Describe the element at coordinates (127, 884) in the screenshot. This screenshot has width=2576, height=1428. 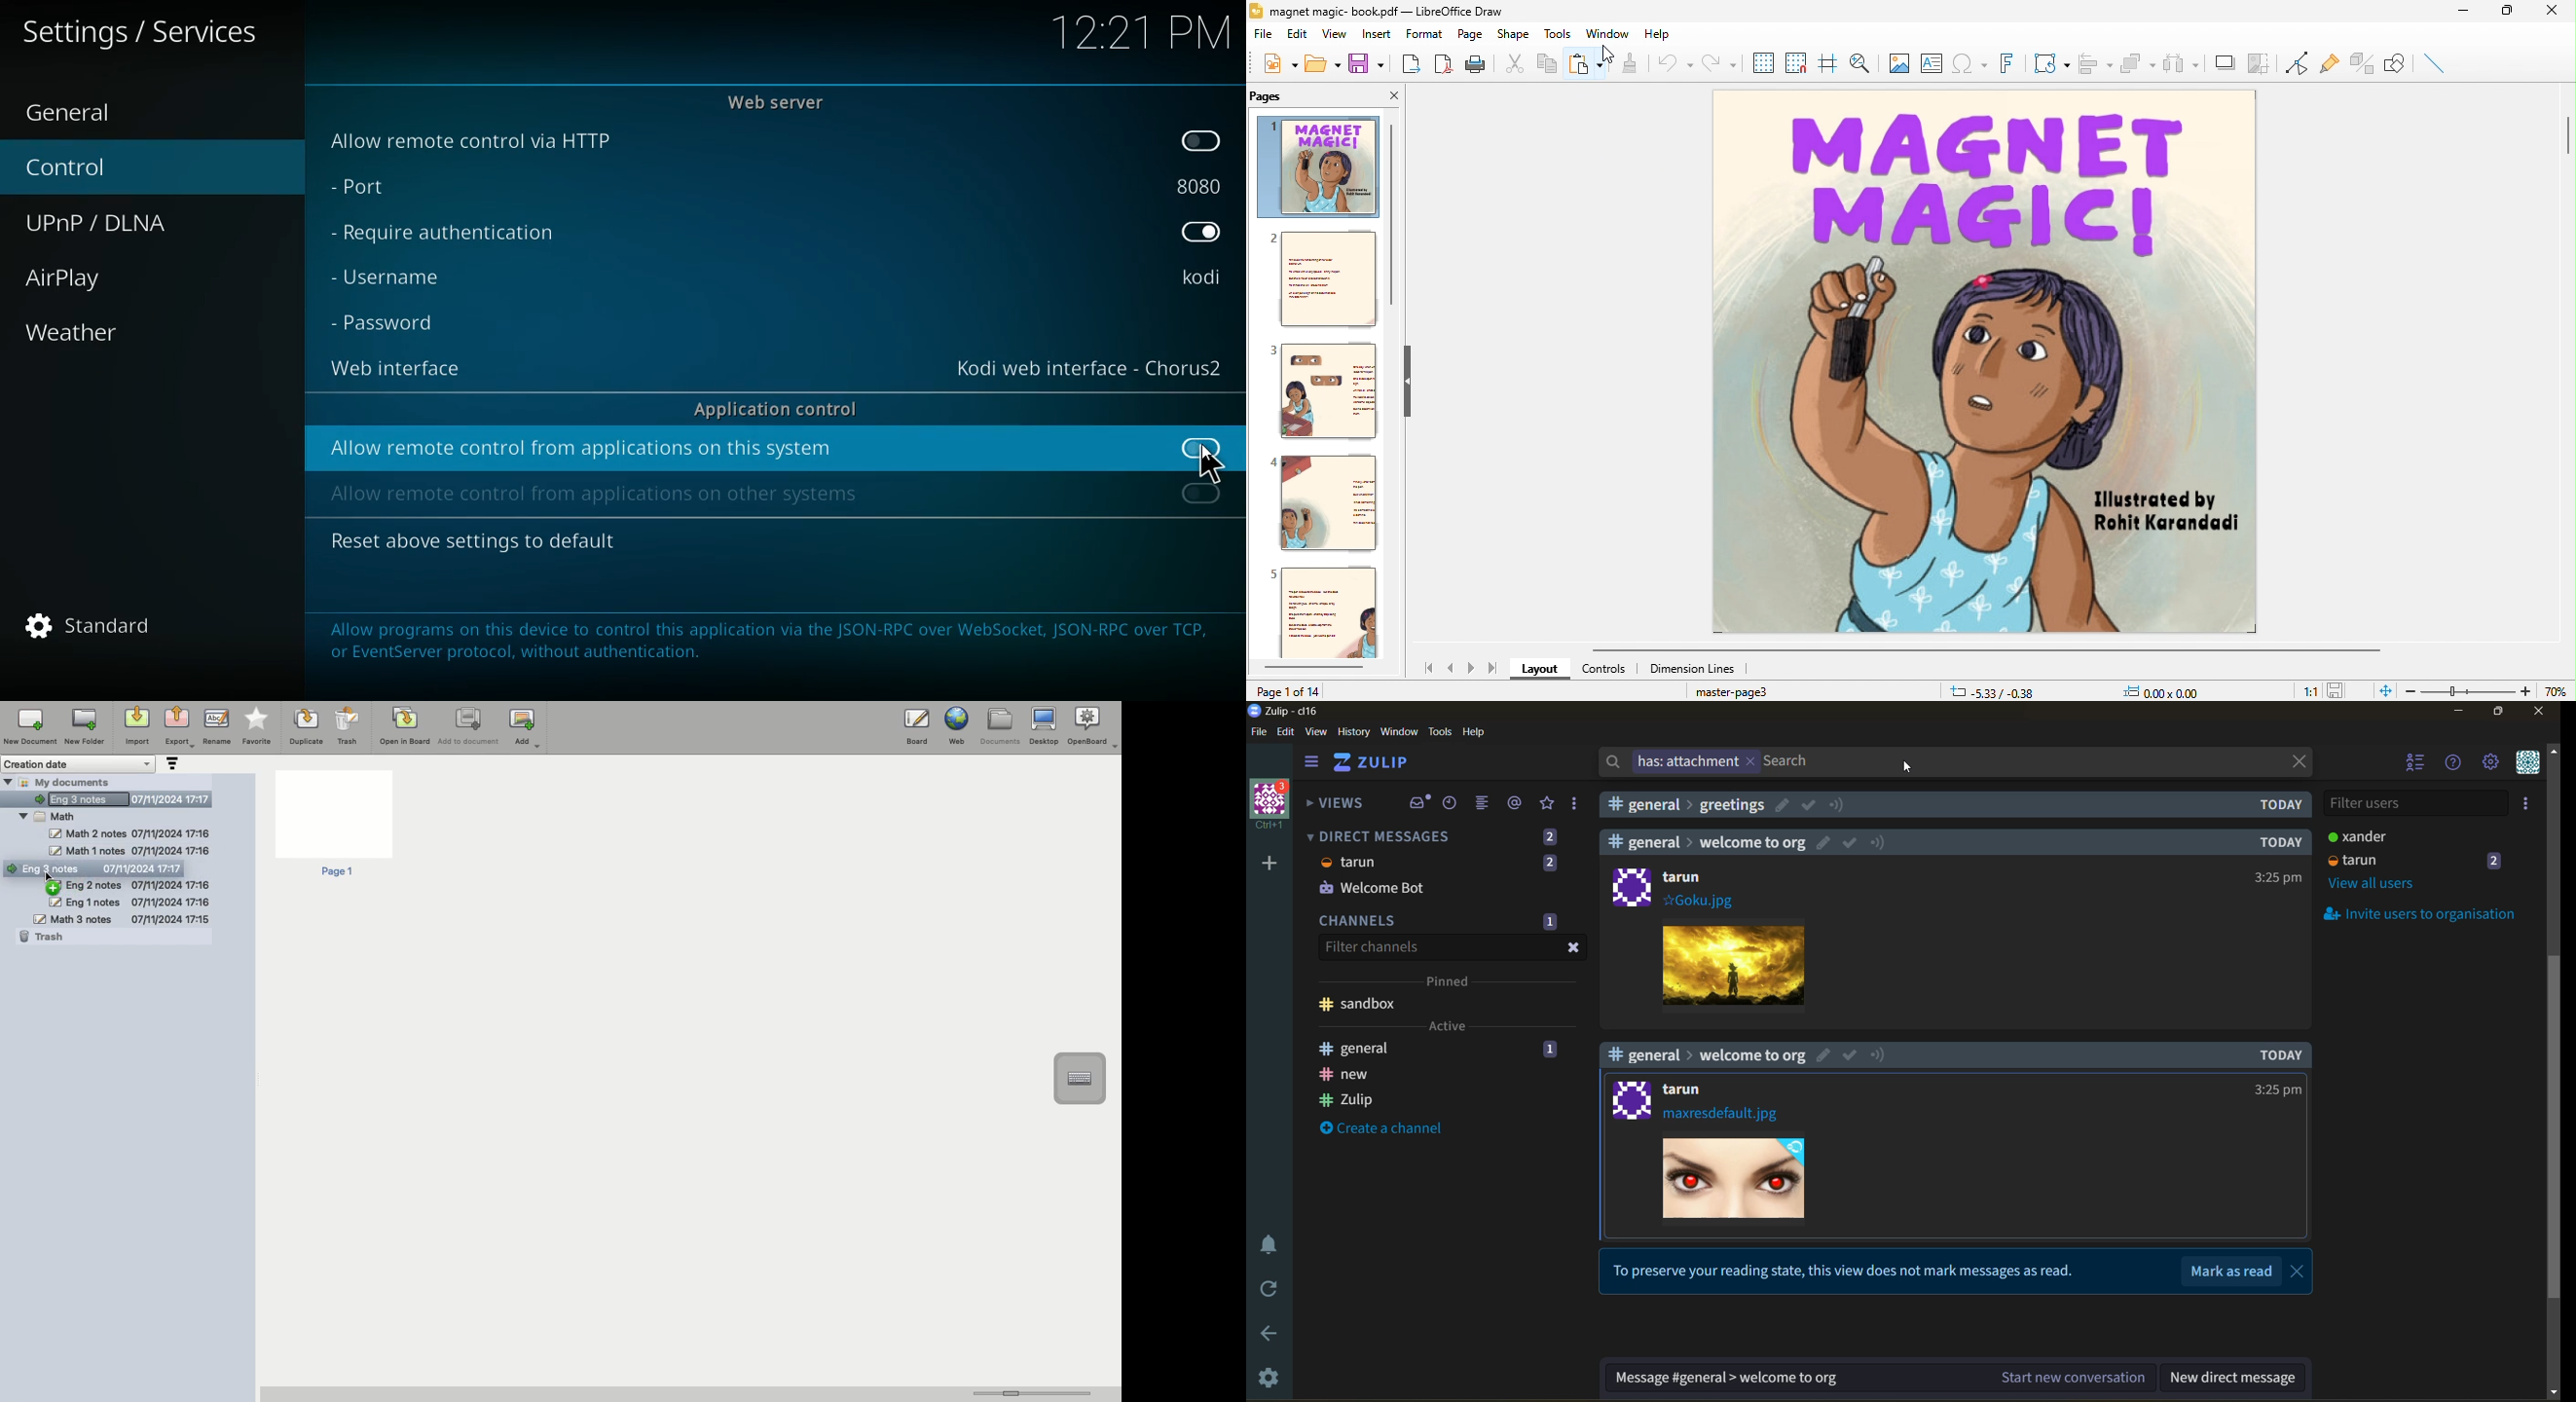
I see `Eng 2 notes` at that location.